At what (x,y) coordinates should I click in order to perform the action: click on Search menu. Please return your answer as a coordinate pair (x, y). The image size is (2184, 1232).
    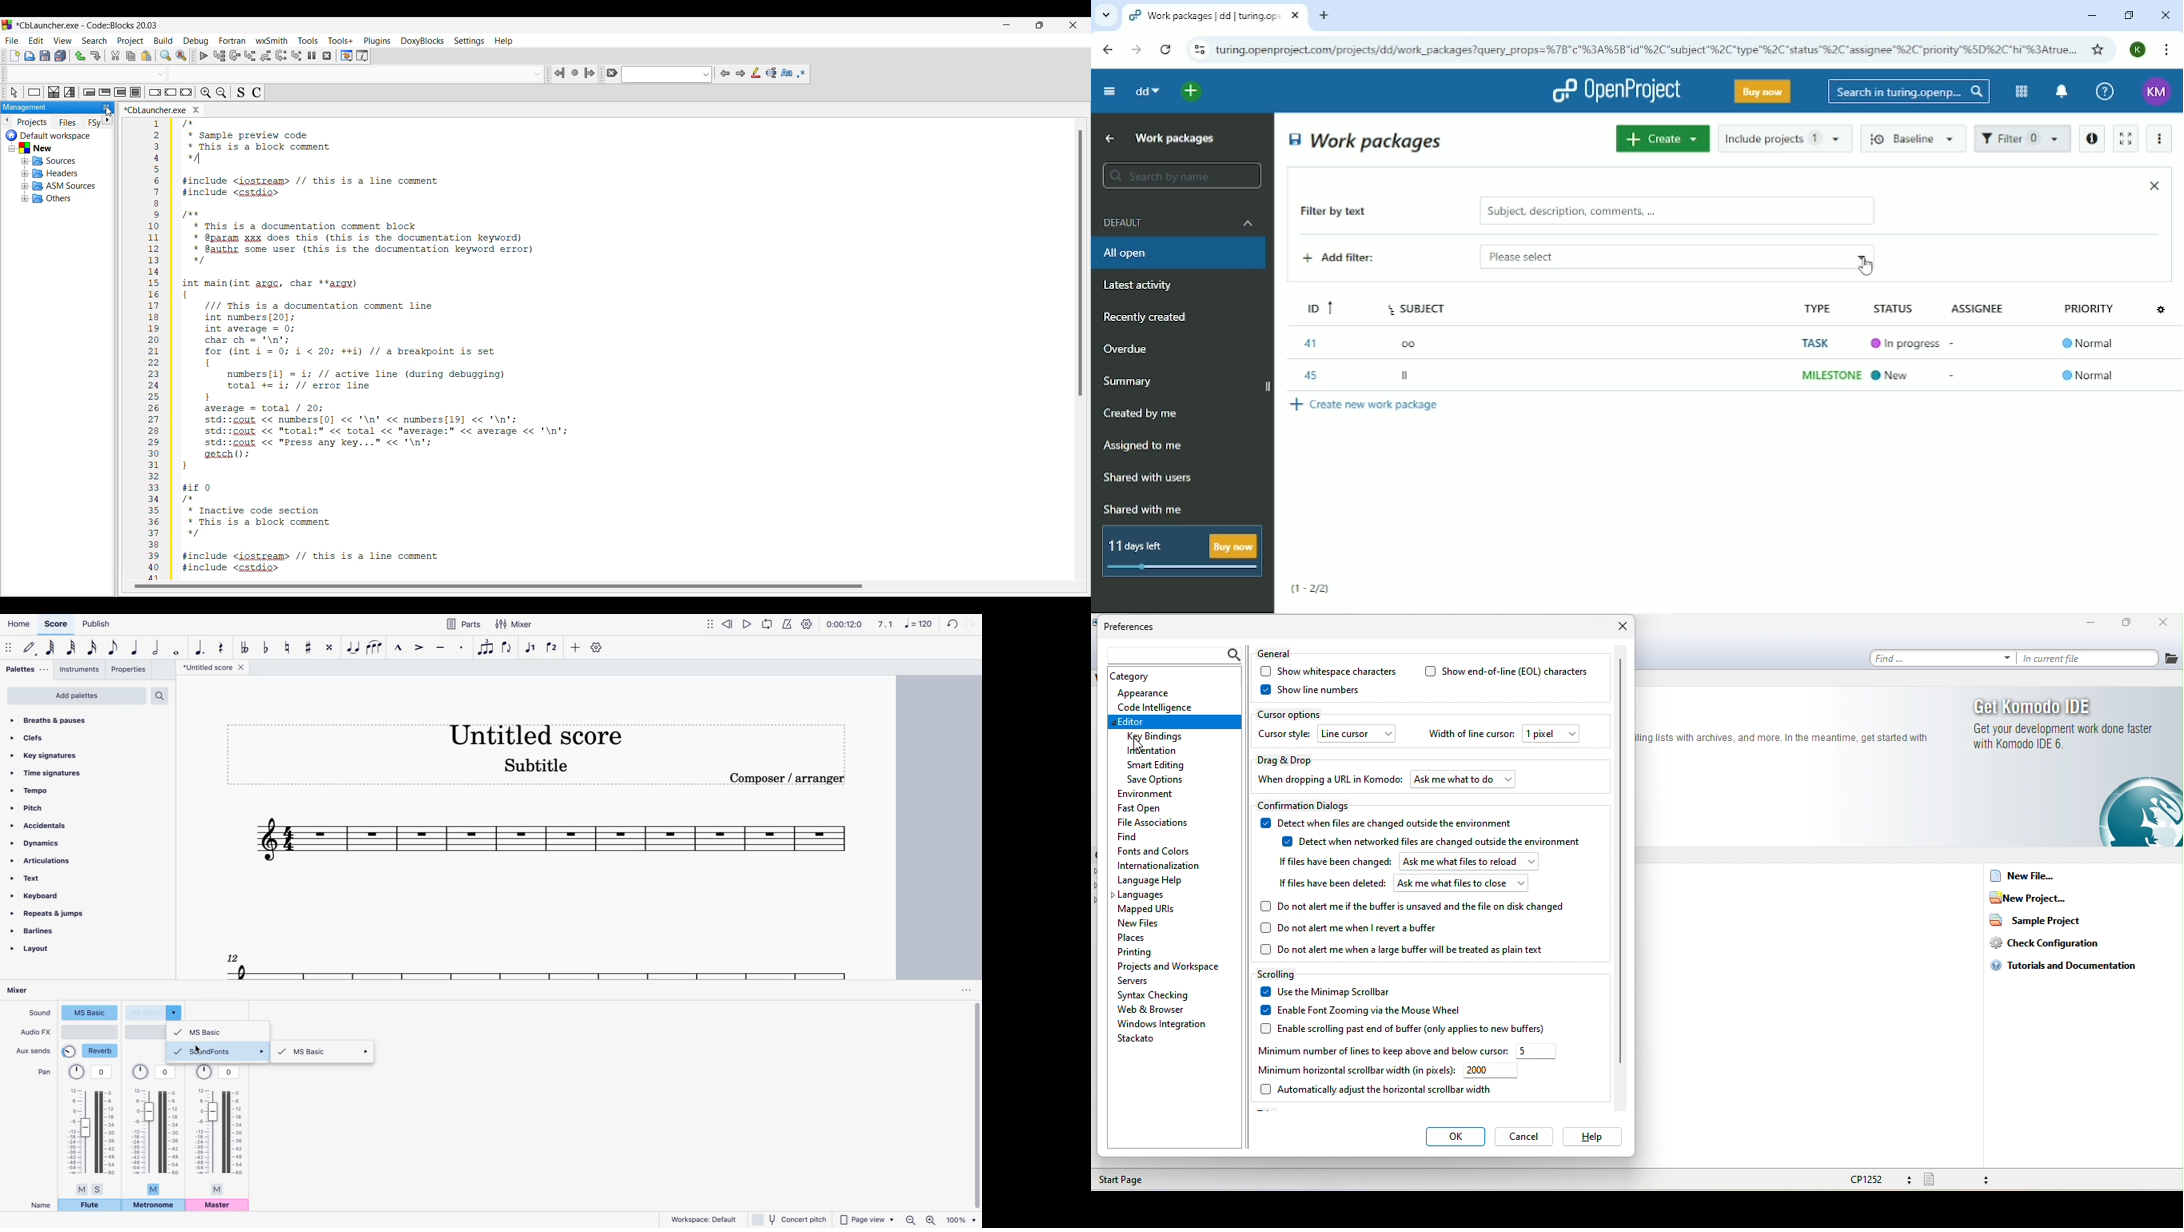
    Looking at the image, I should click on (94, 40).